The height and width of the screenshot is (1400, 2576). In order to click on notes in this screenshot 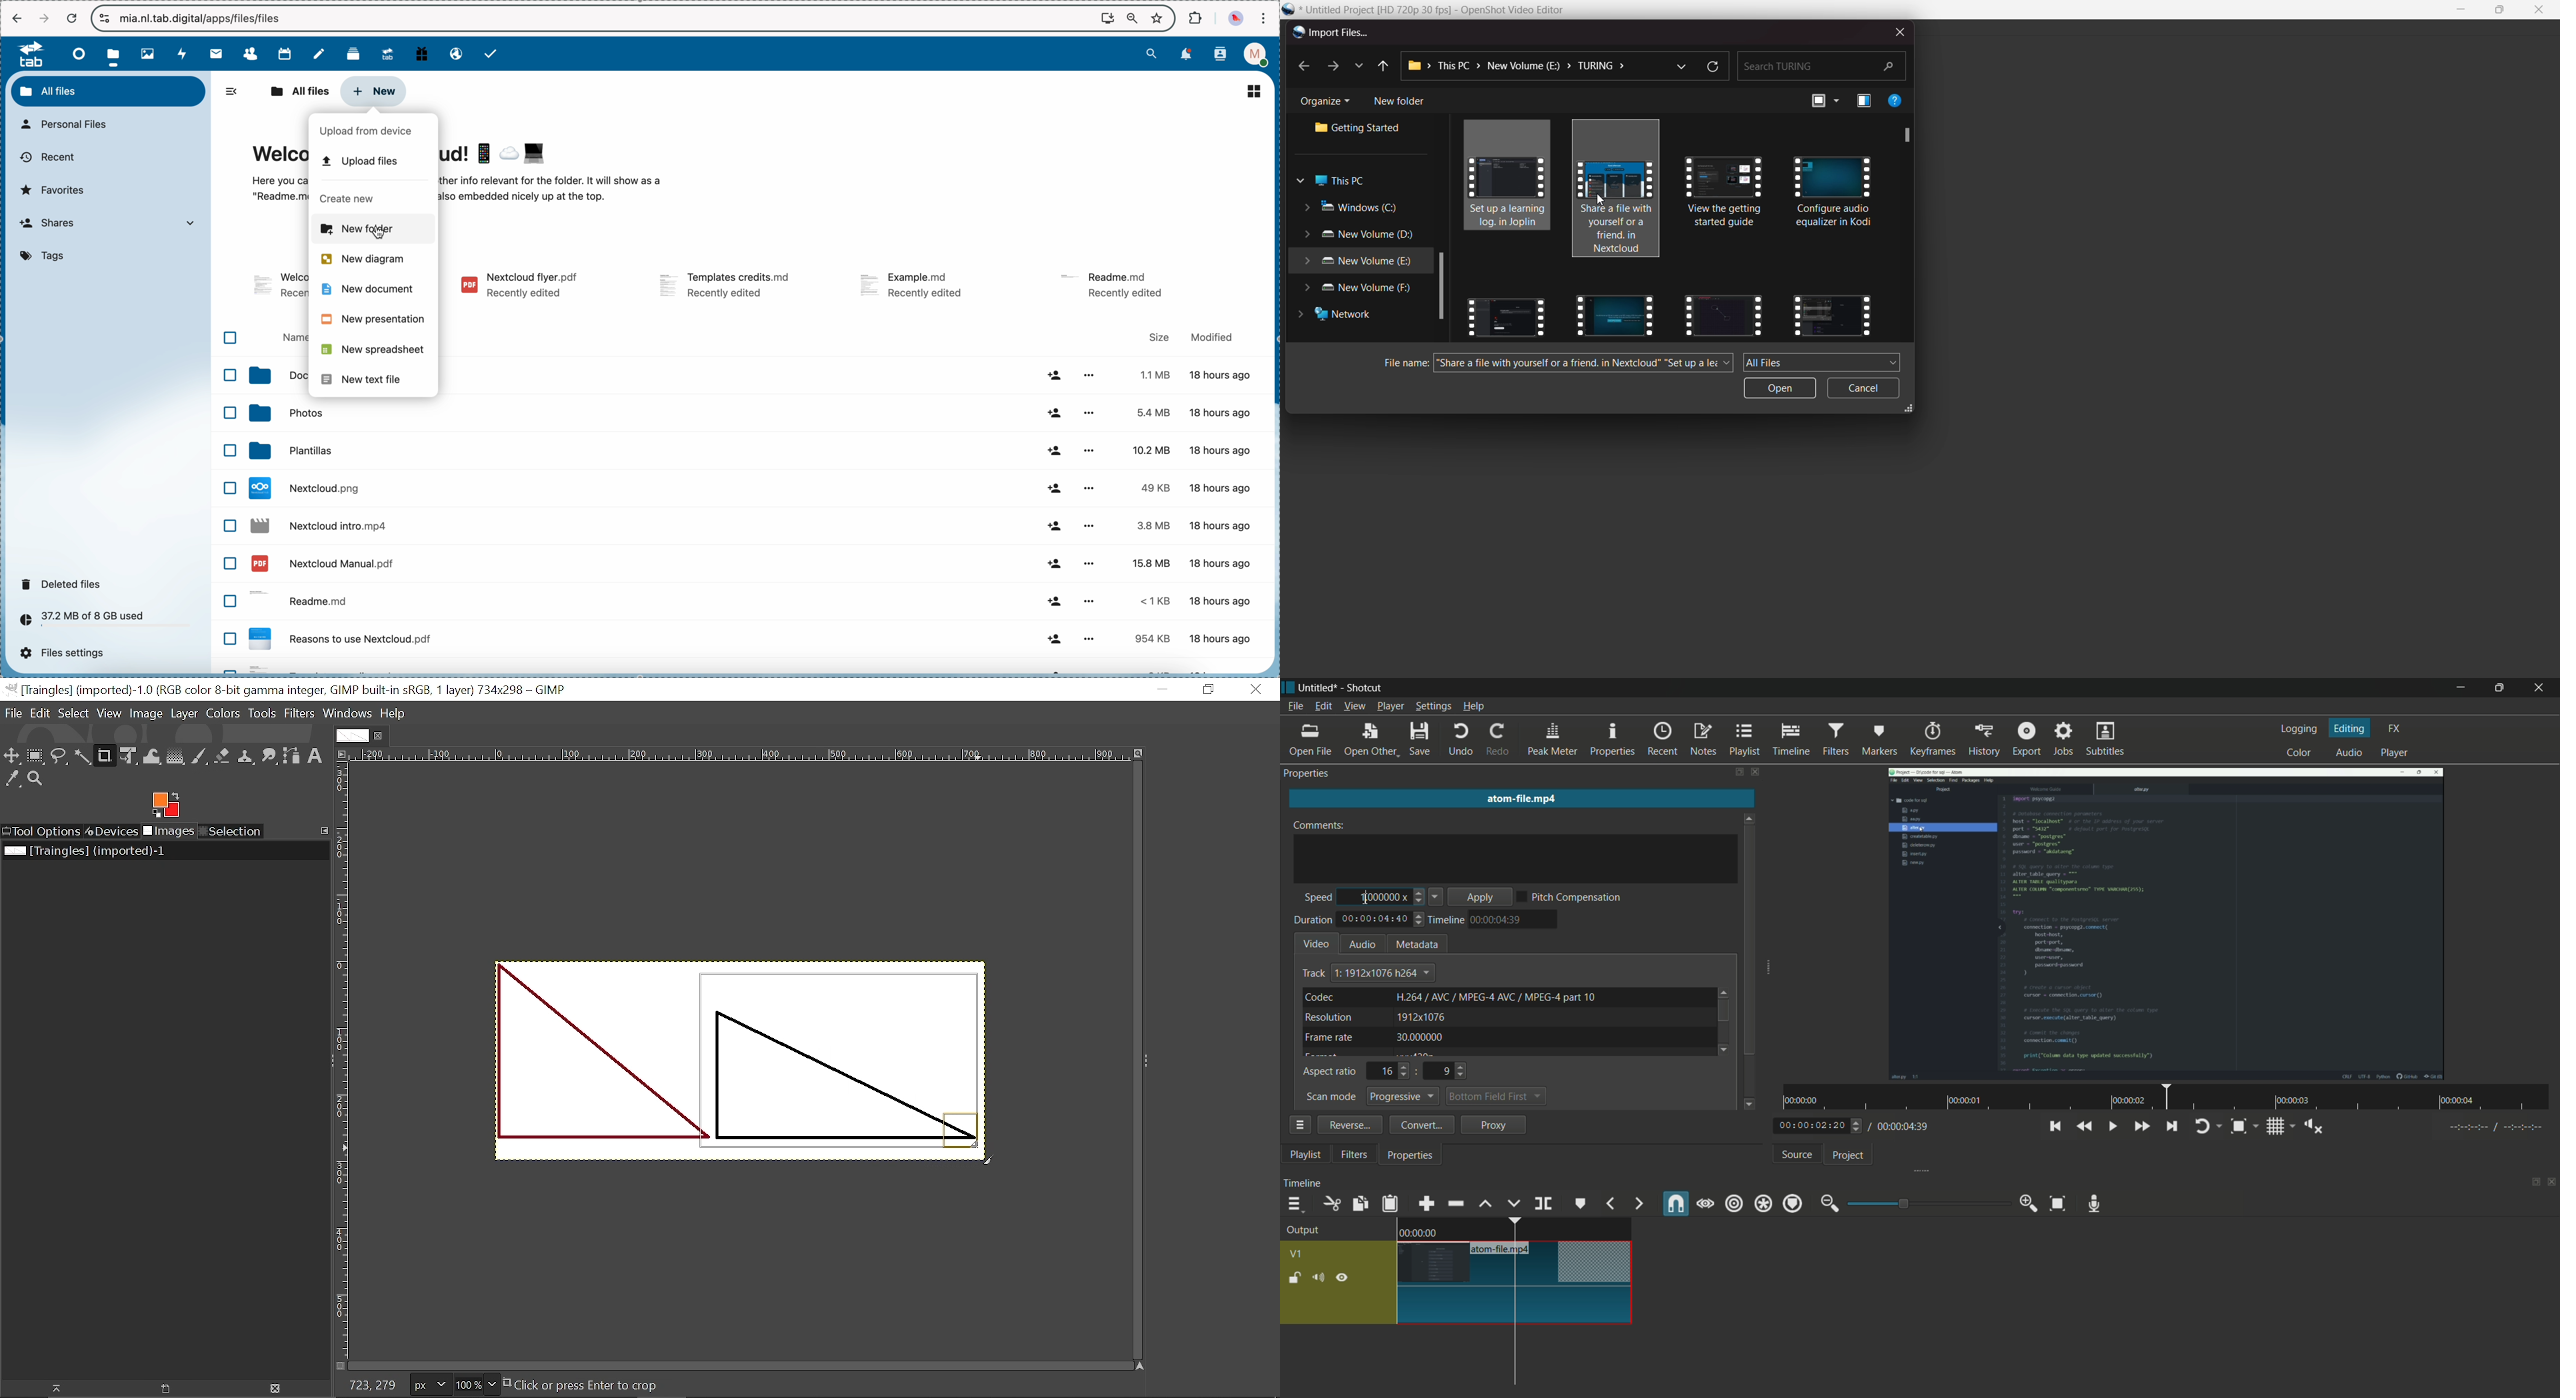, I will do `click(321, 54)`.